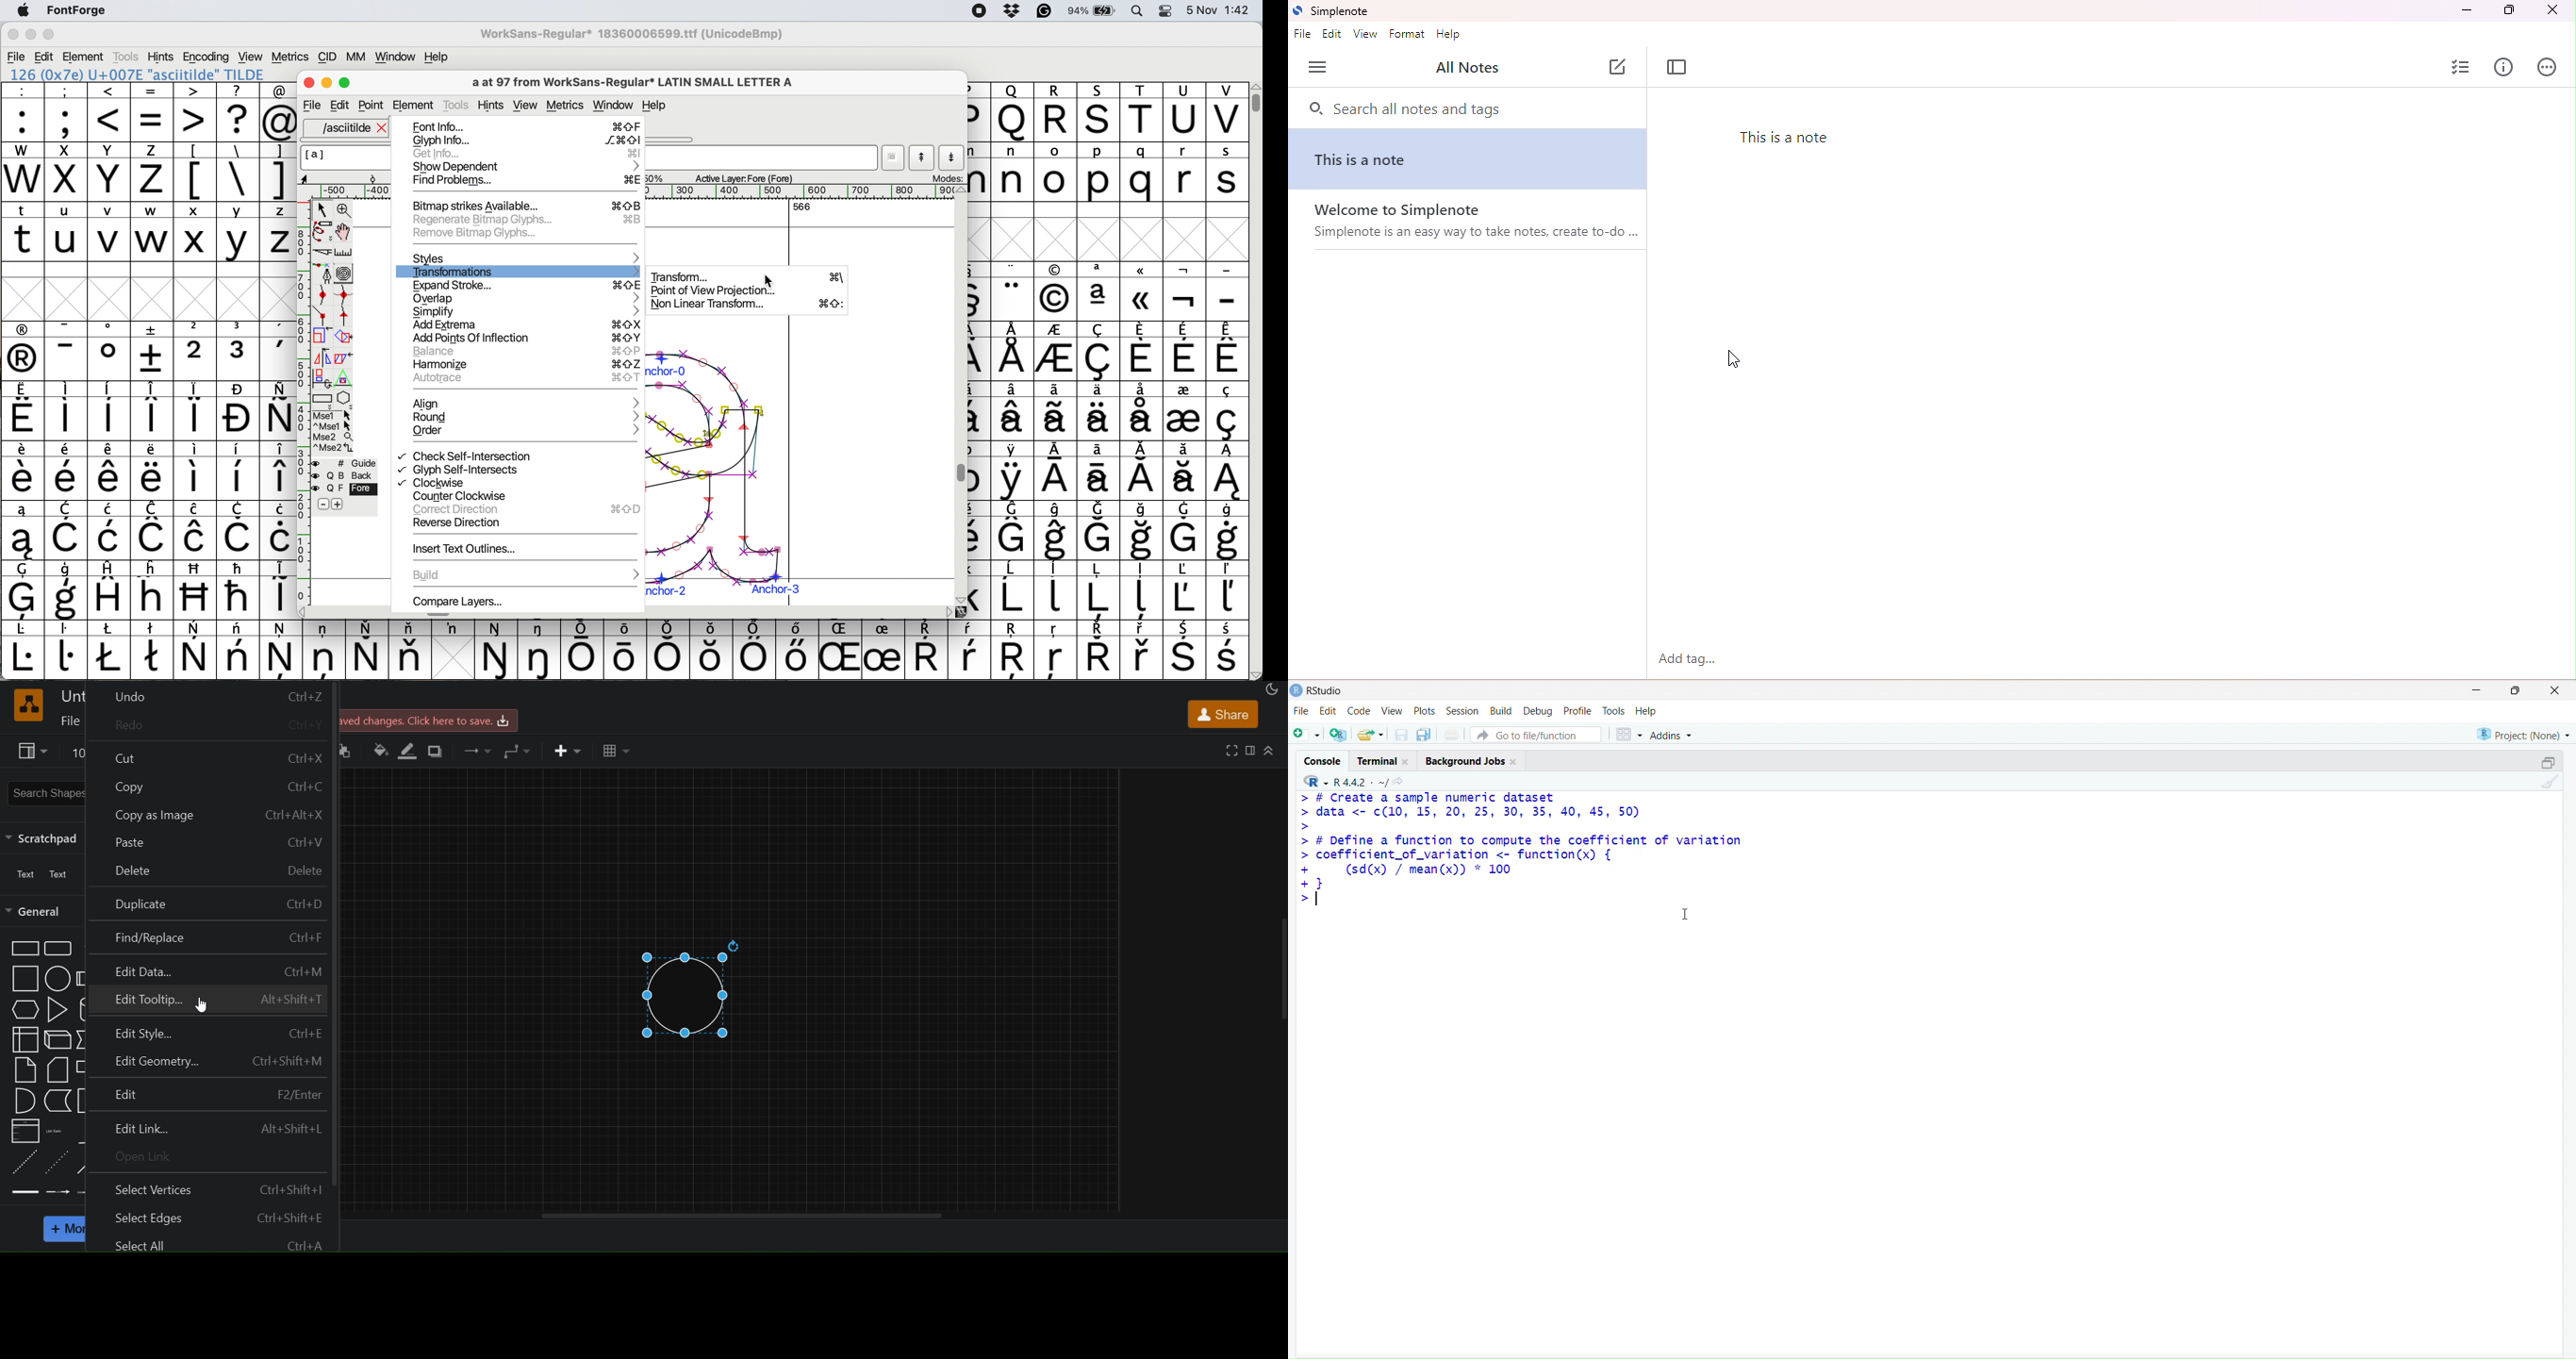 The height and width of the screenshot is (1372, 2576). I want to click on add a comer point, so click(323, 315).